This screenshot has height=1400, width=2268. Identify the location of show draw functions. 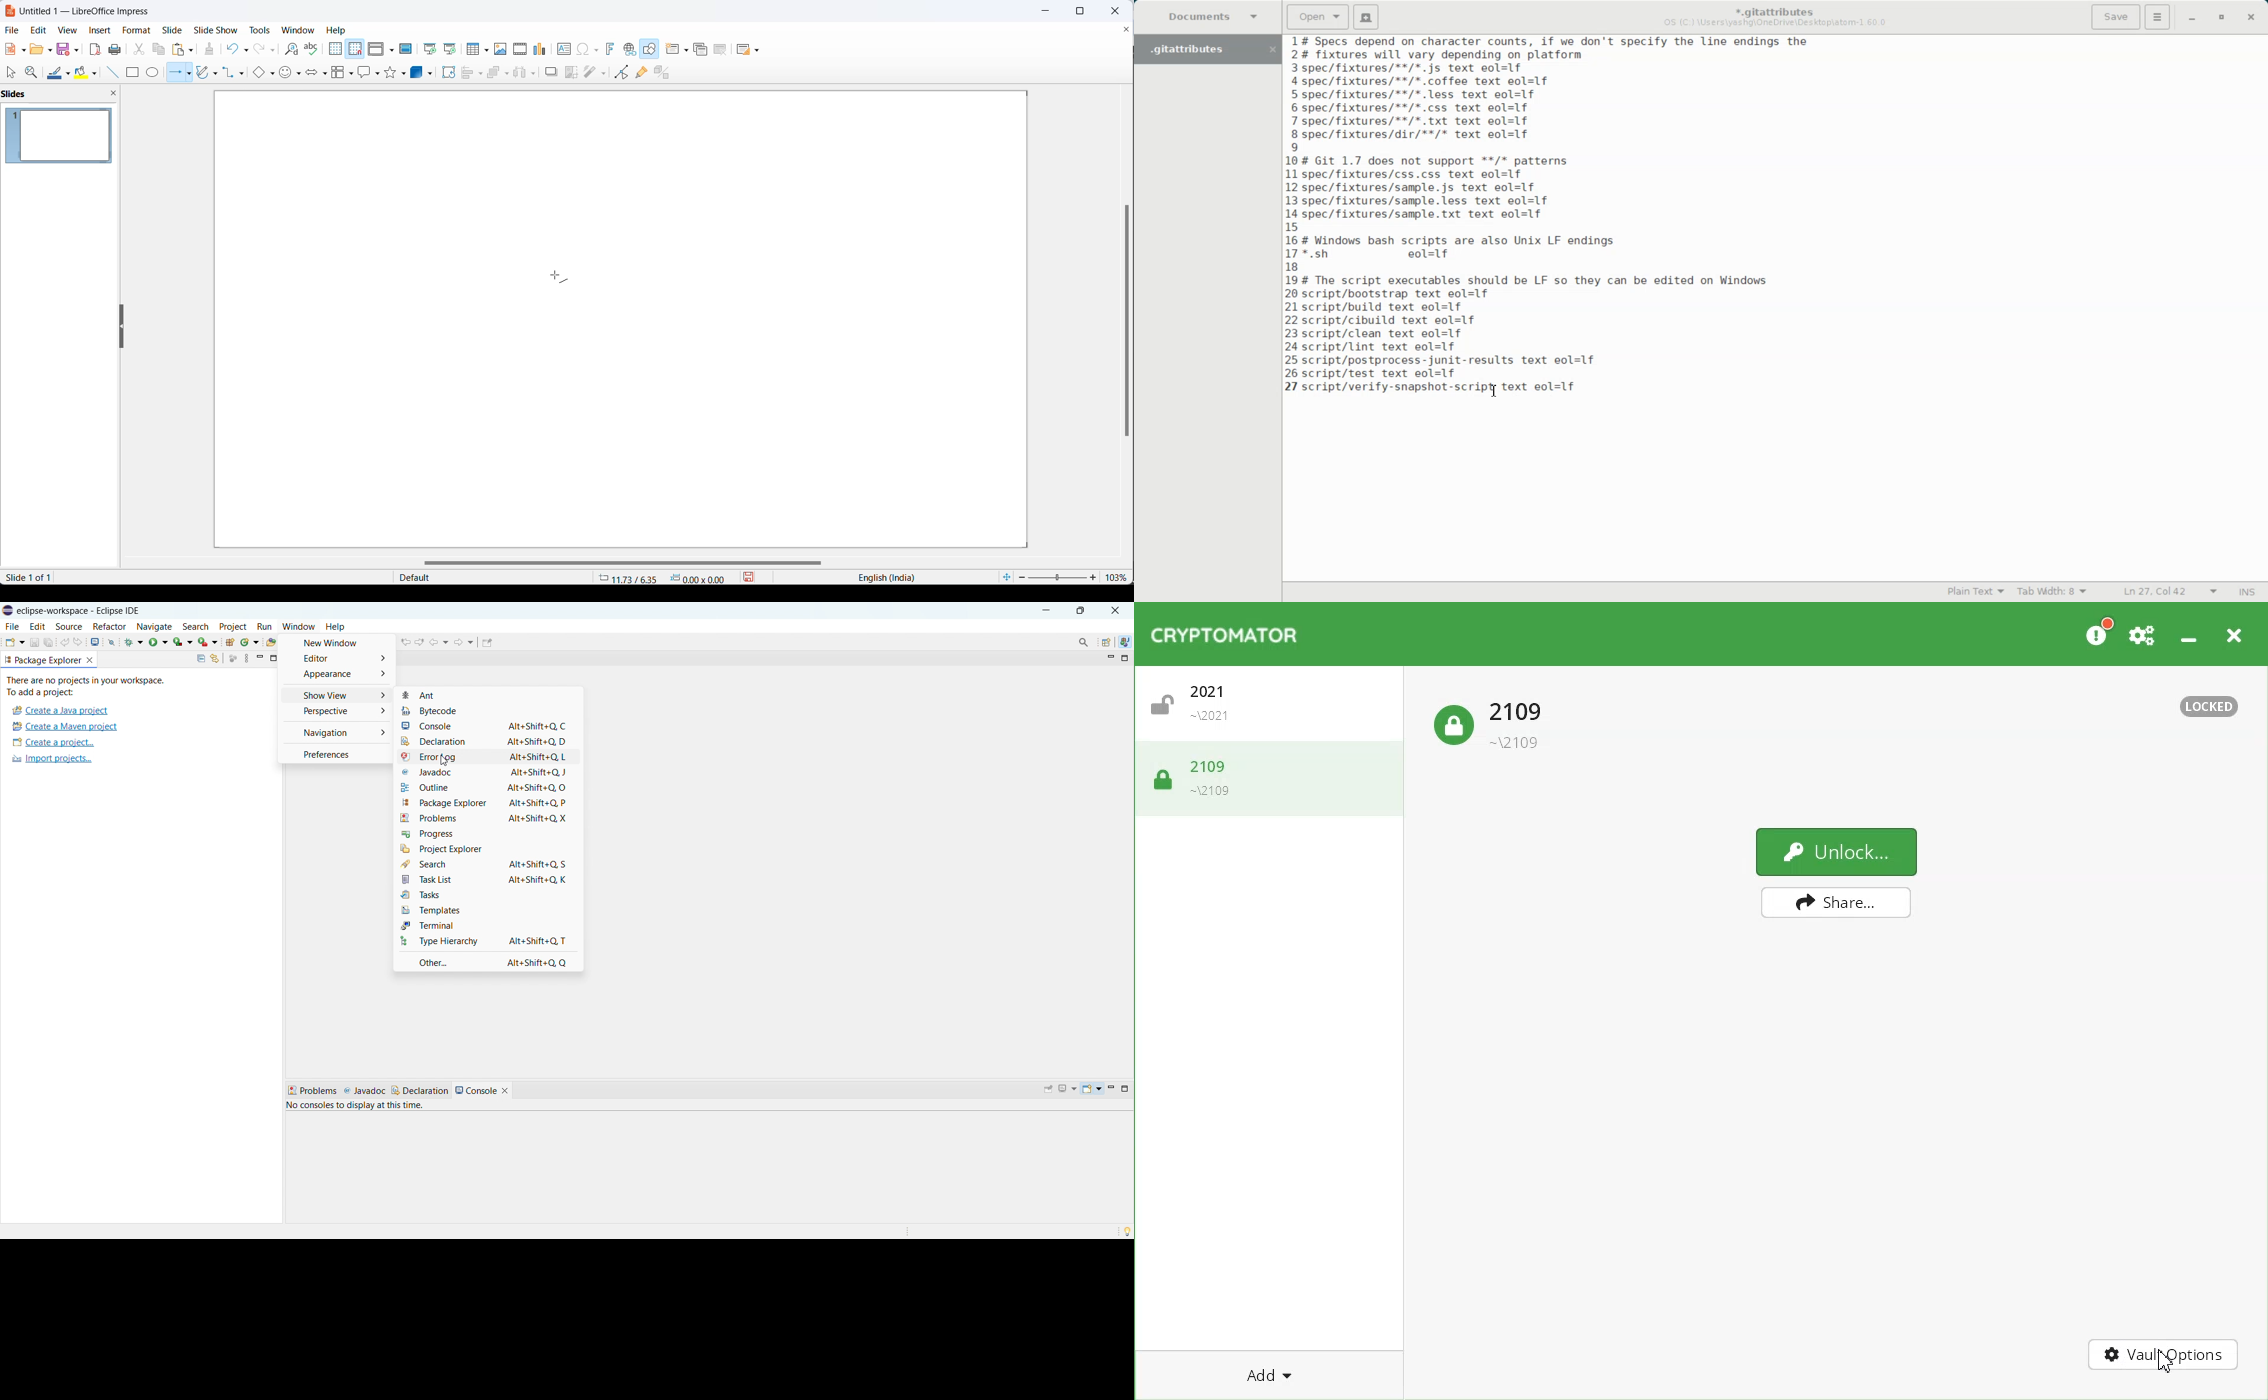
(650, 48).